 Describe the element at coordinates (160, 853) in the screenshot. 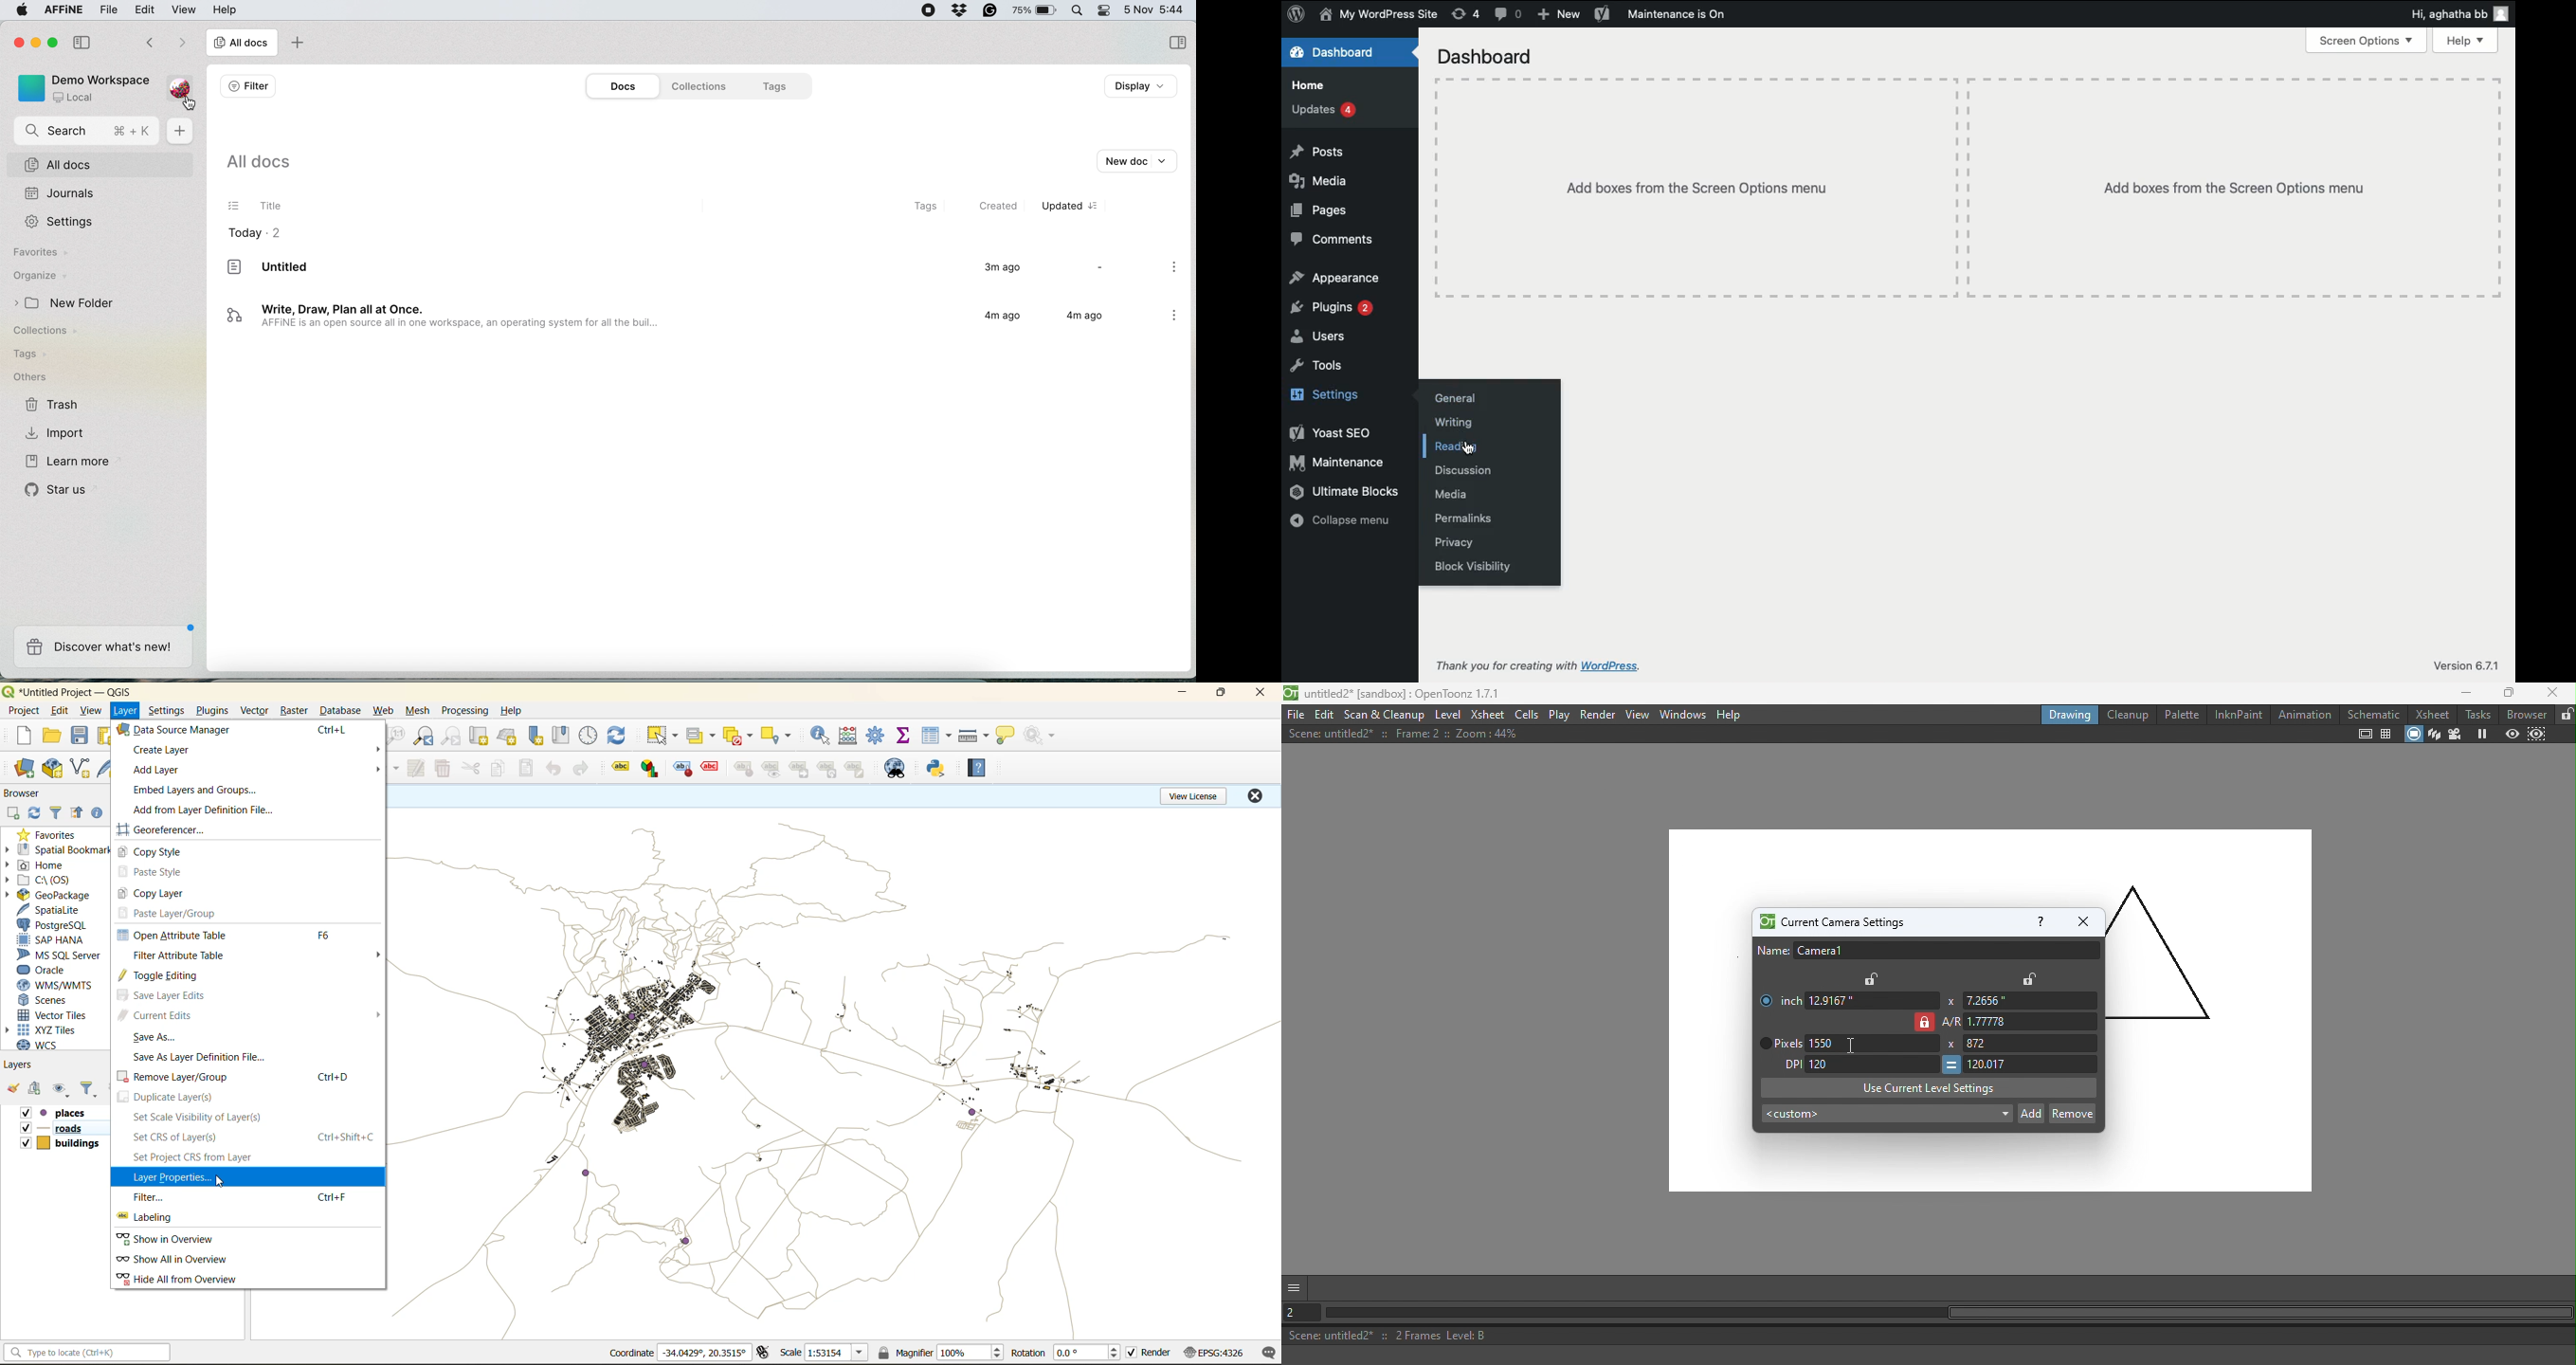

I see `copy style` at that location.